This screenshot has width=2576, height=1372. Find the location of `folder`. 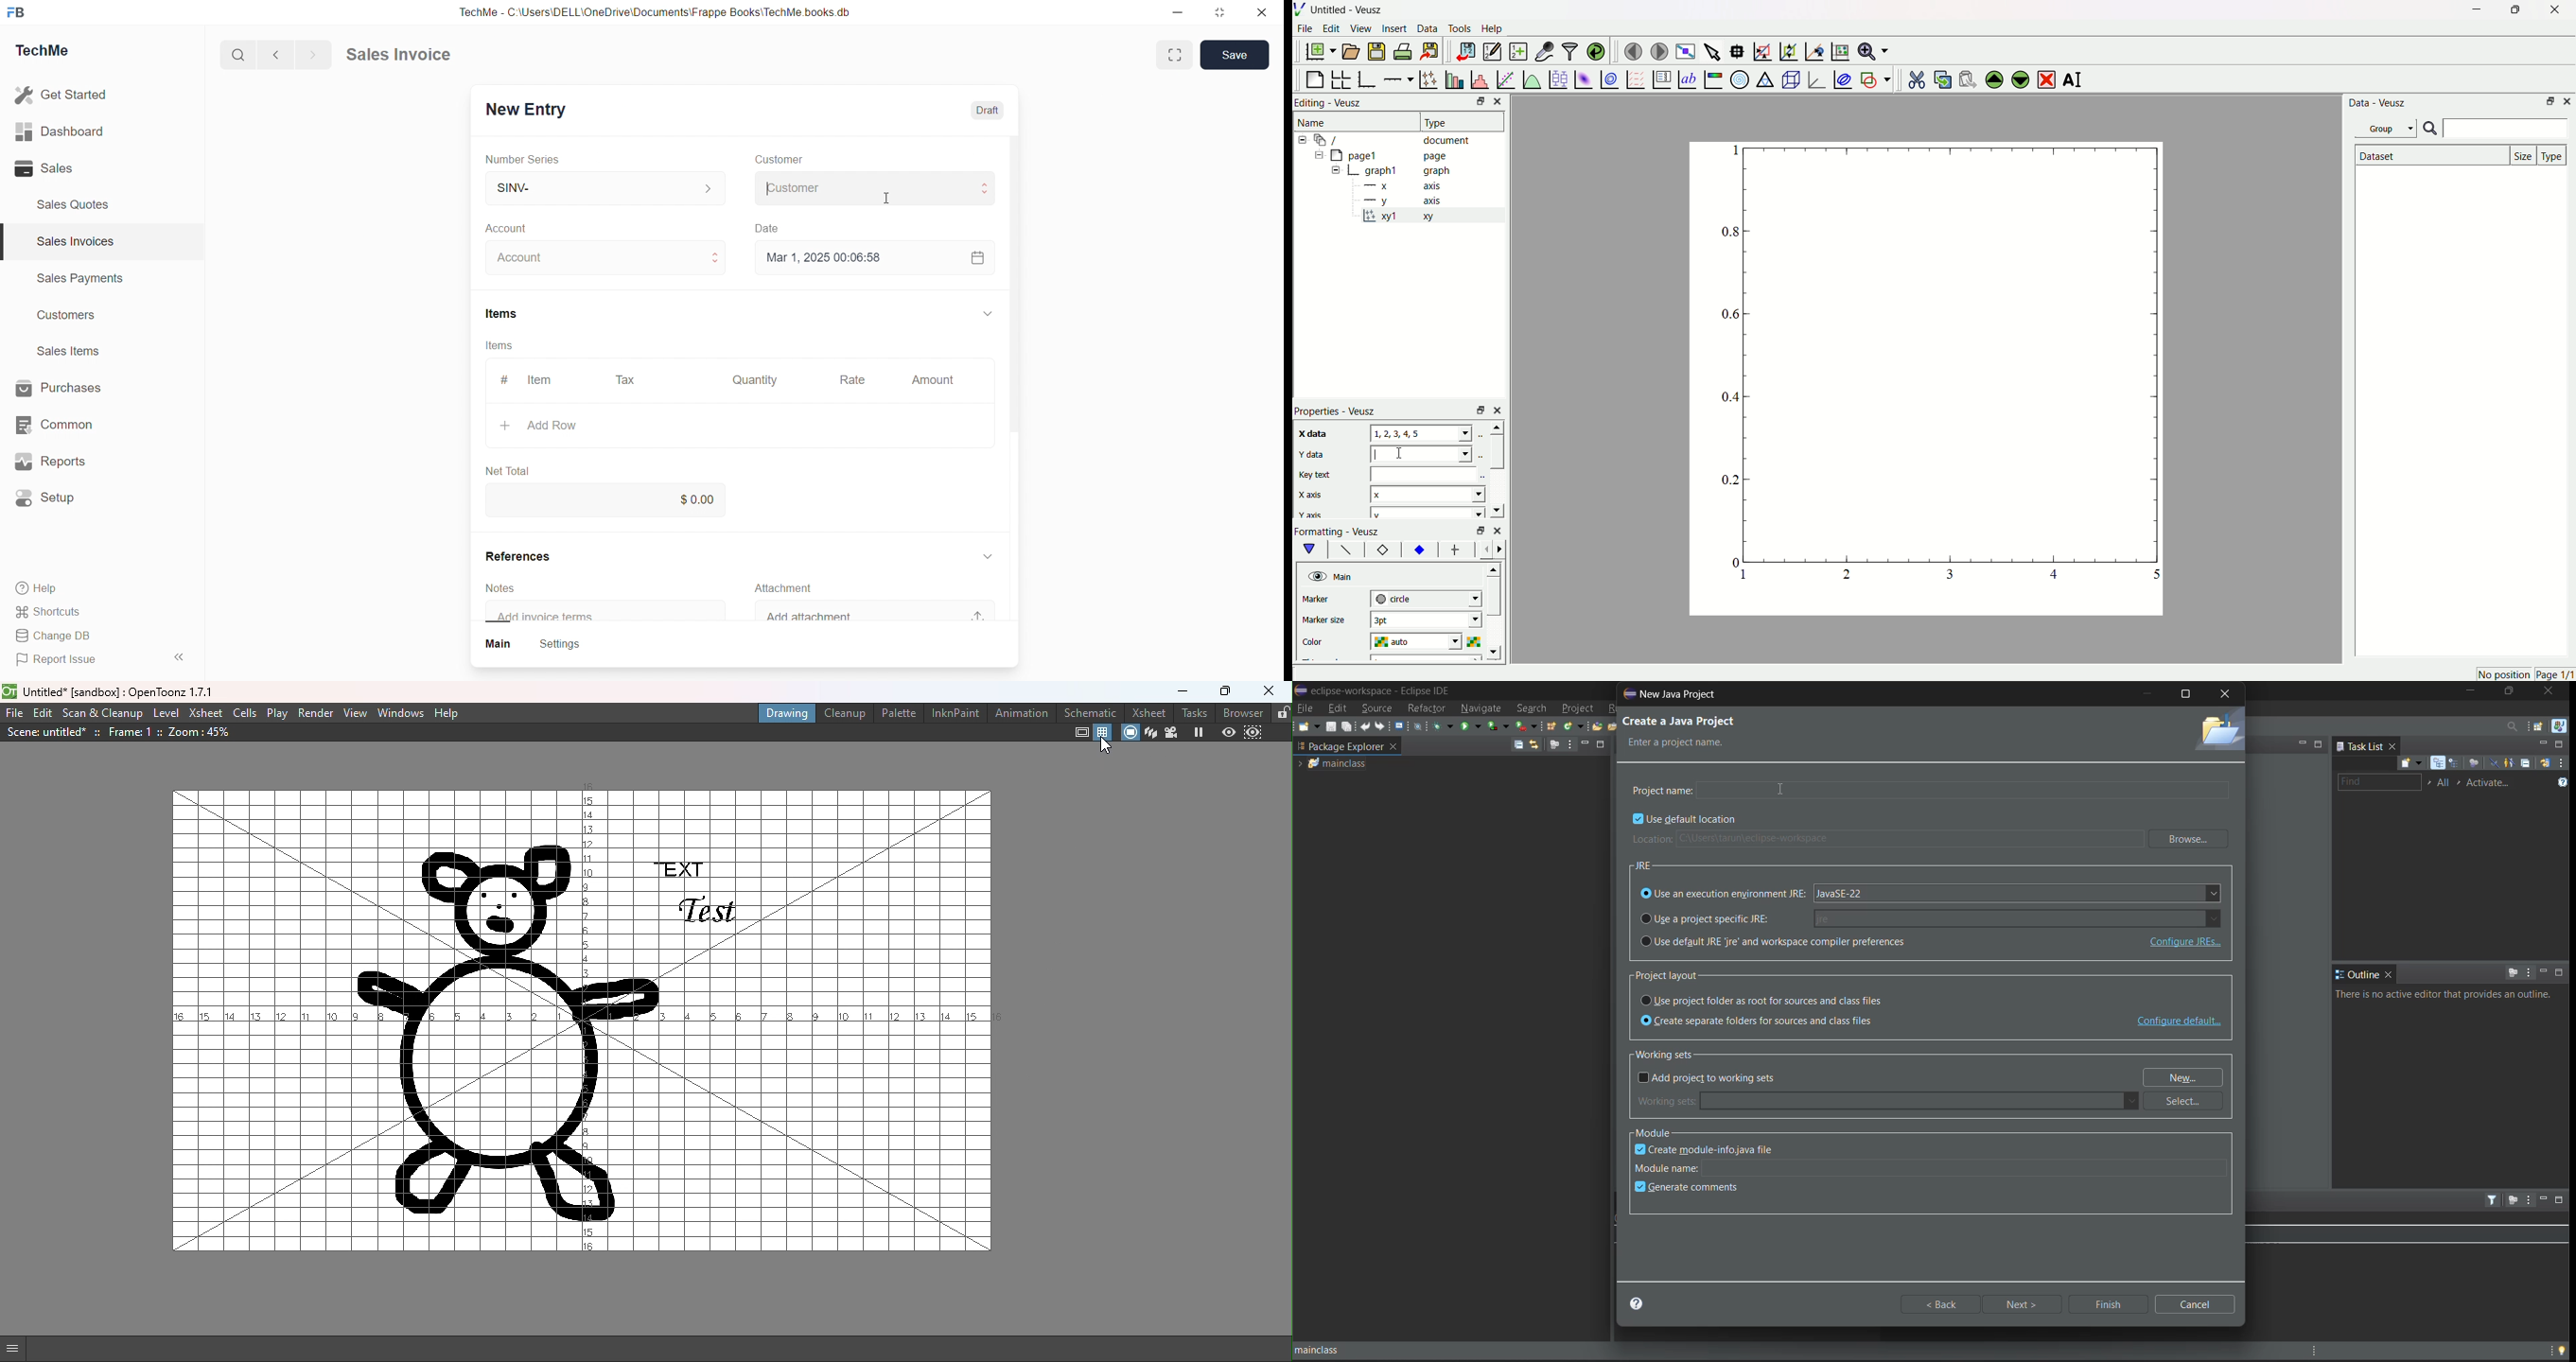

folder is located at coordinates (2217, 732).